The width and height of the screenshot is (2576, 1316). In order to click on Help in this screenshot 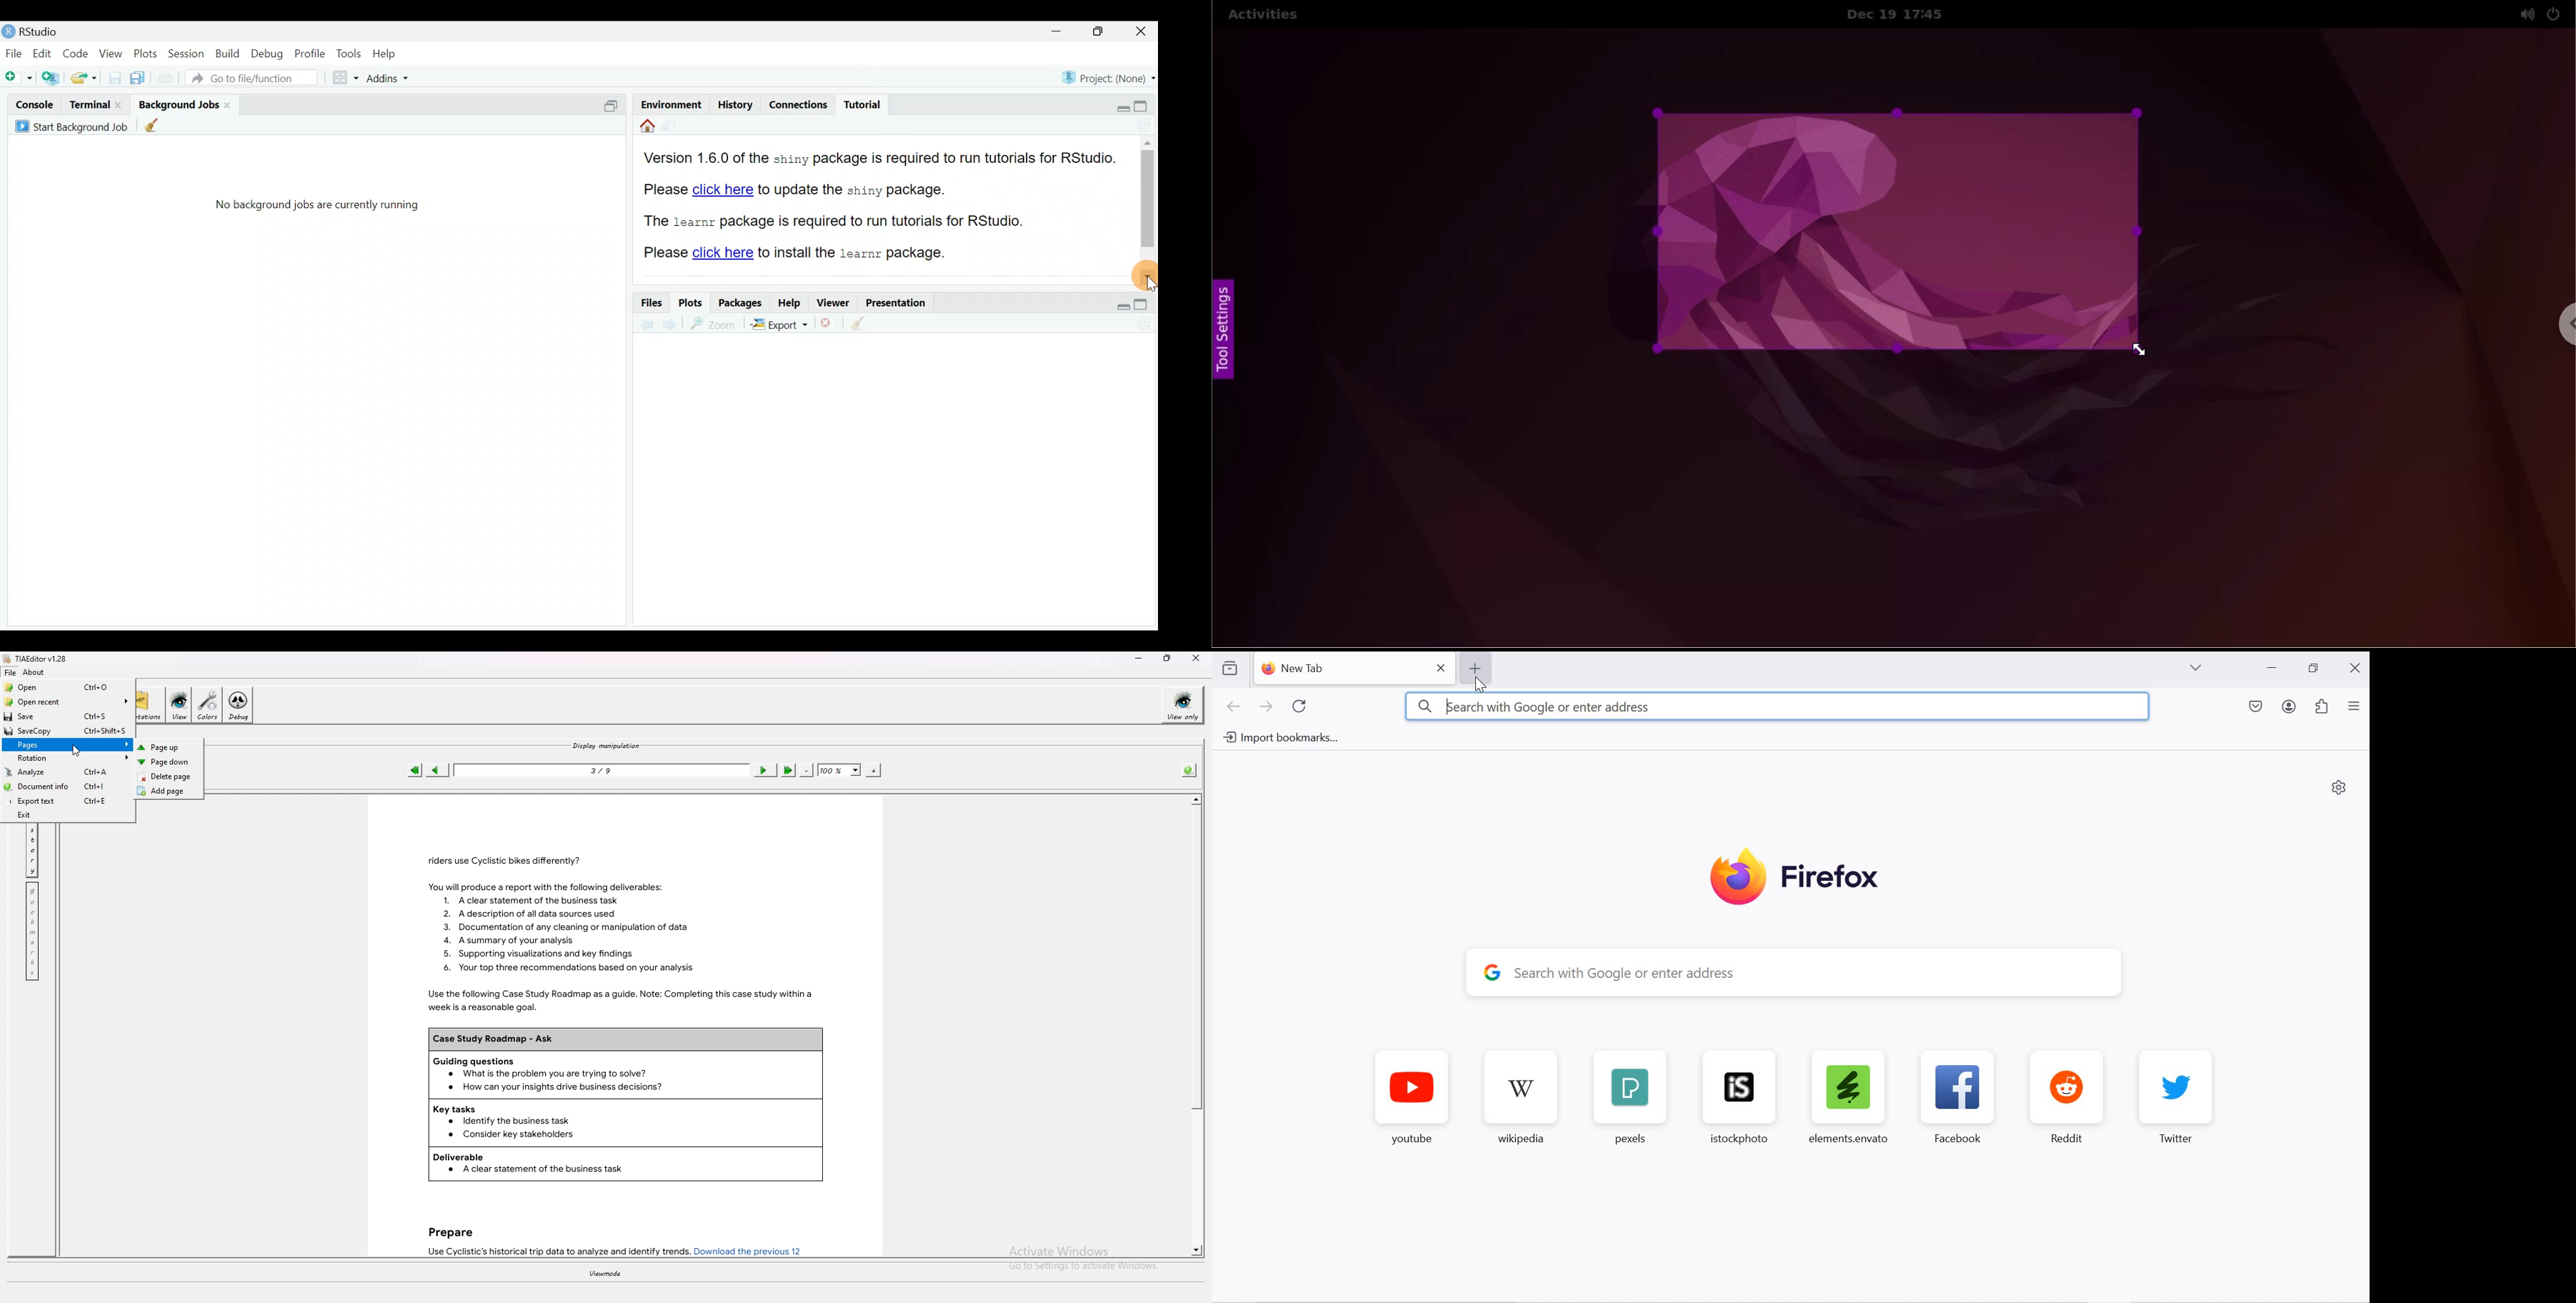, I will do `click(387, 54)`.